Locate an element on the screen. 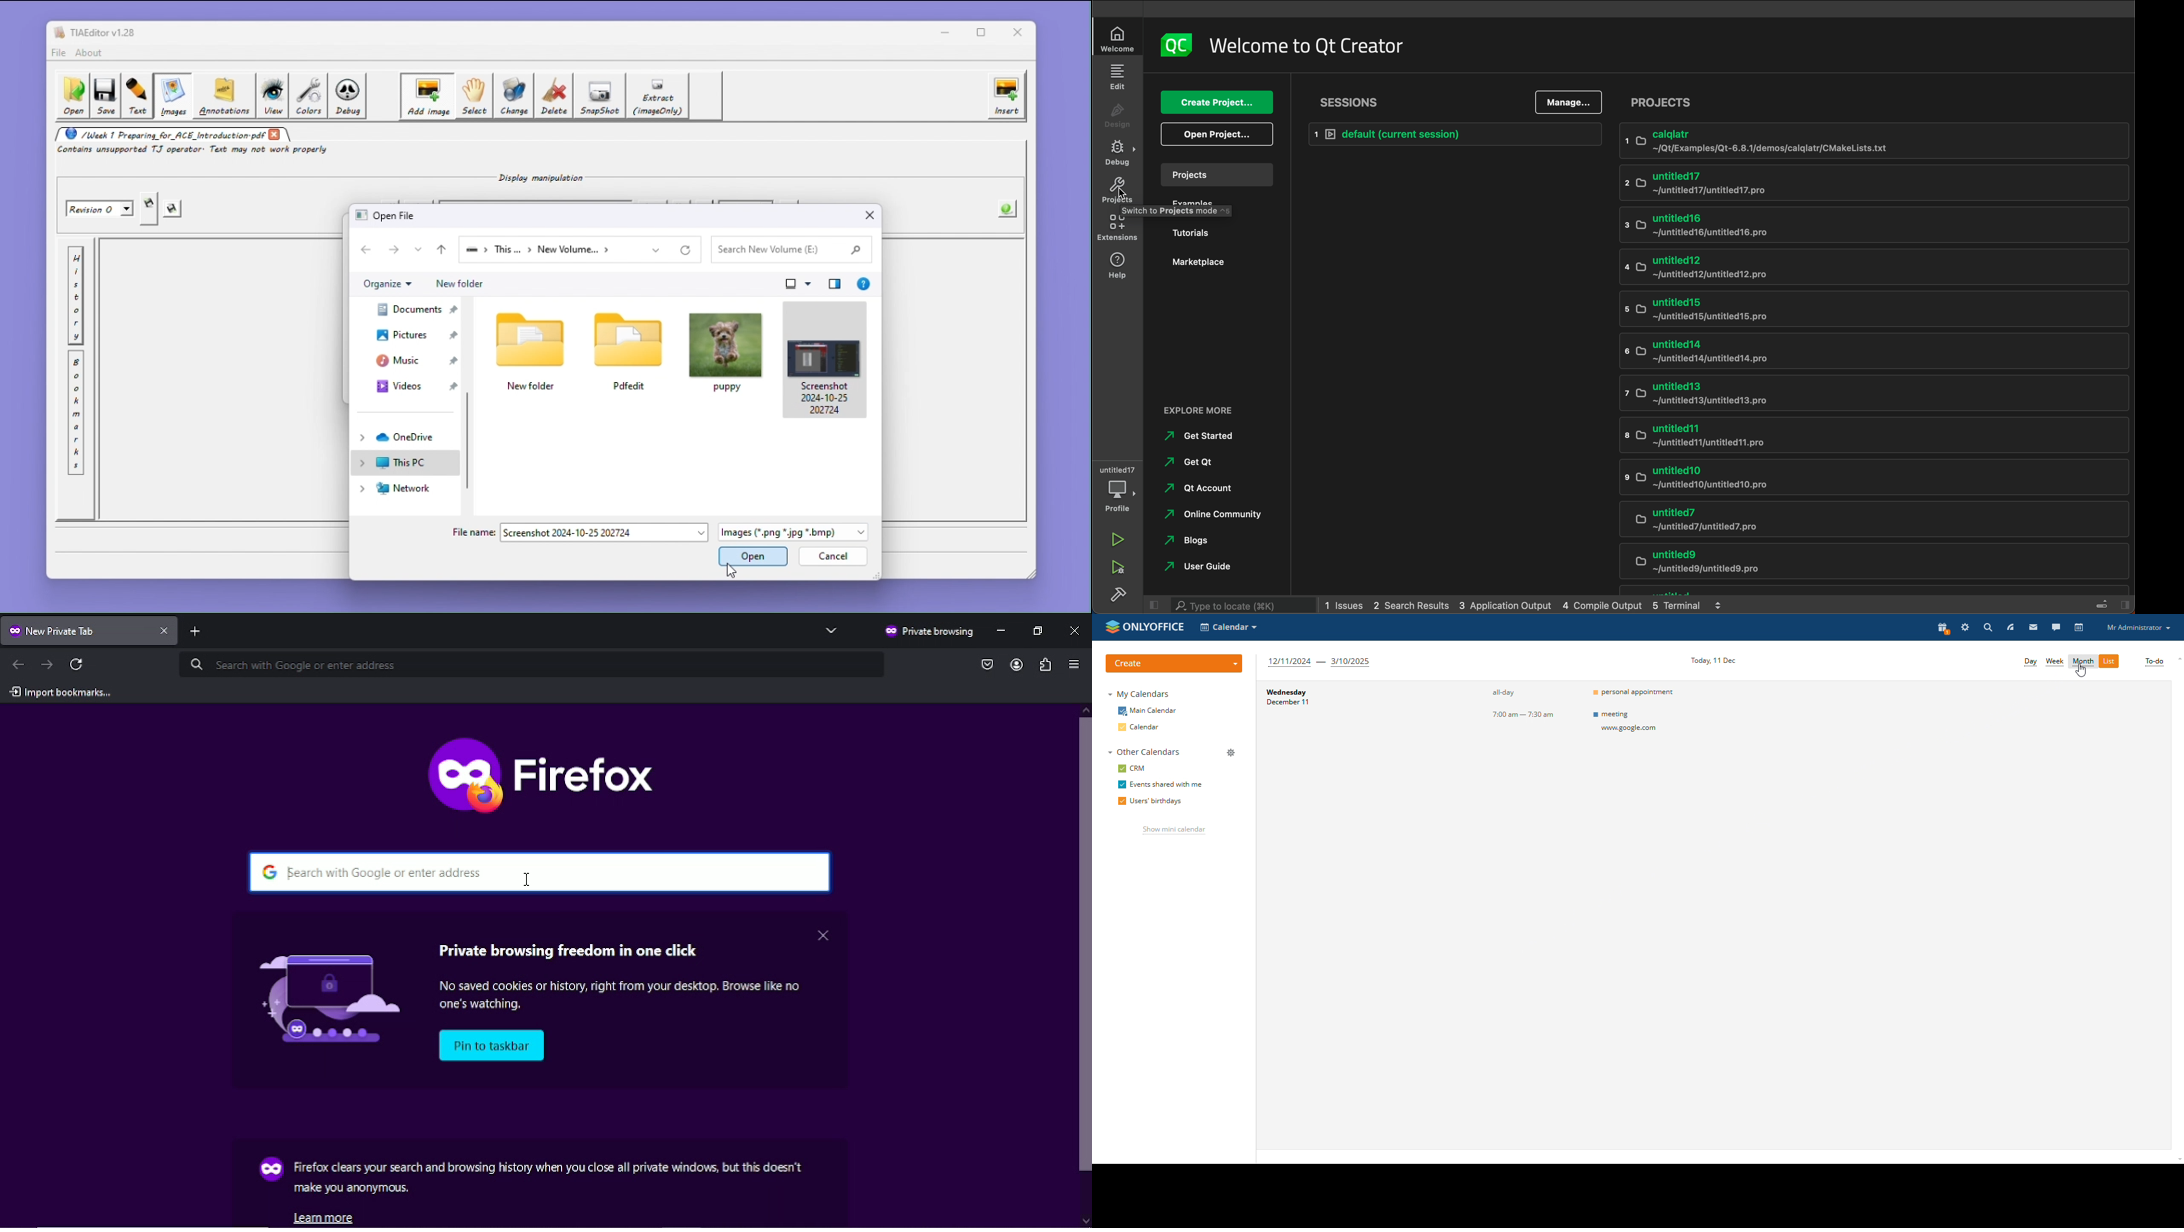 The height and width of the screenshot is (1232, 2184). toggle sidebar is located at coordinates (2112, 603).